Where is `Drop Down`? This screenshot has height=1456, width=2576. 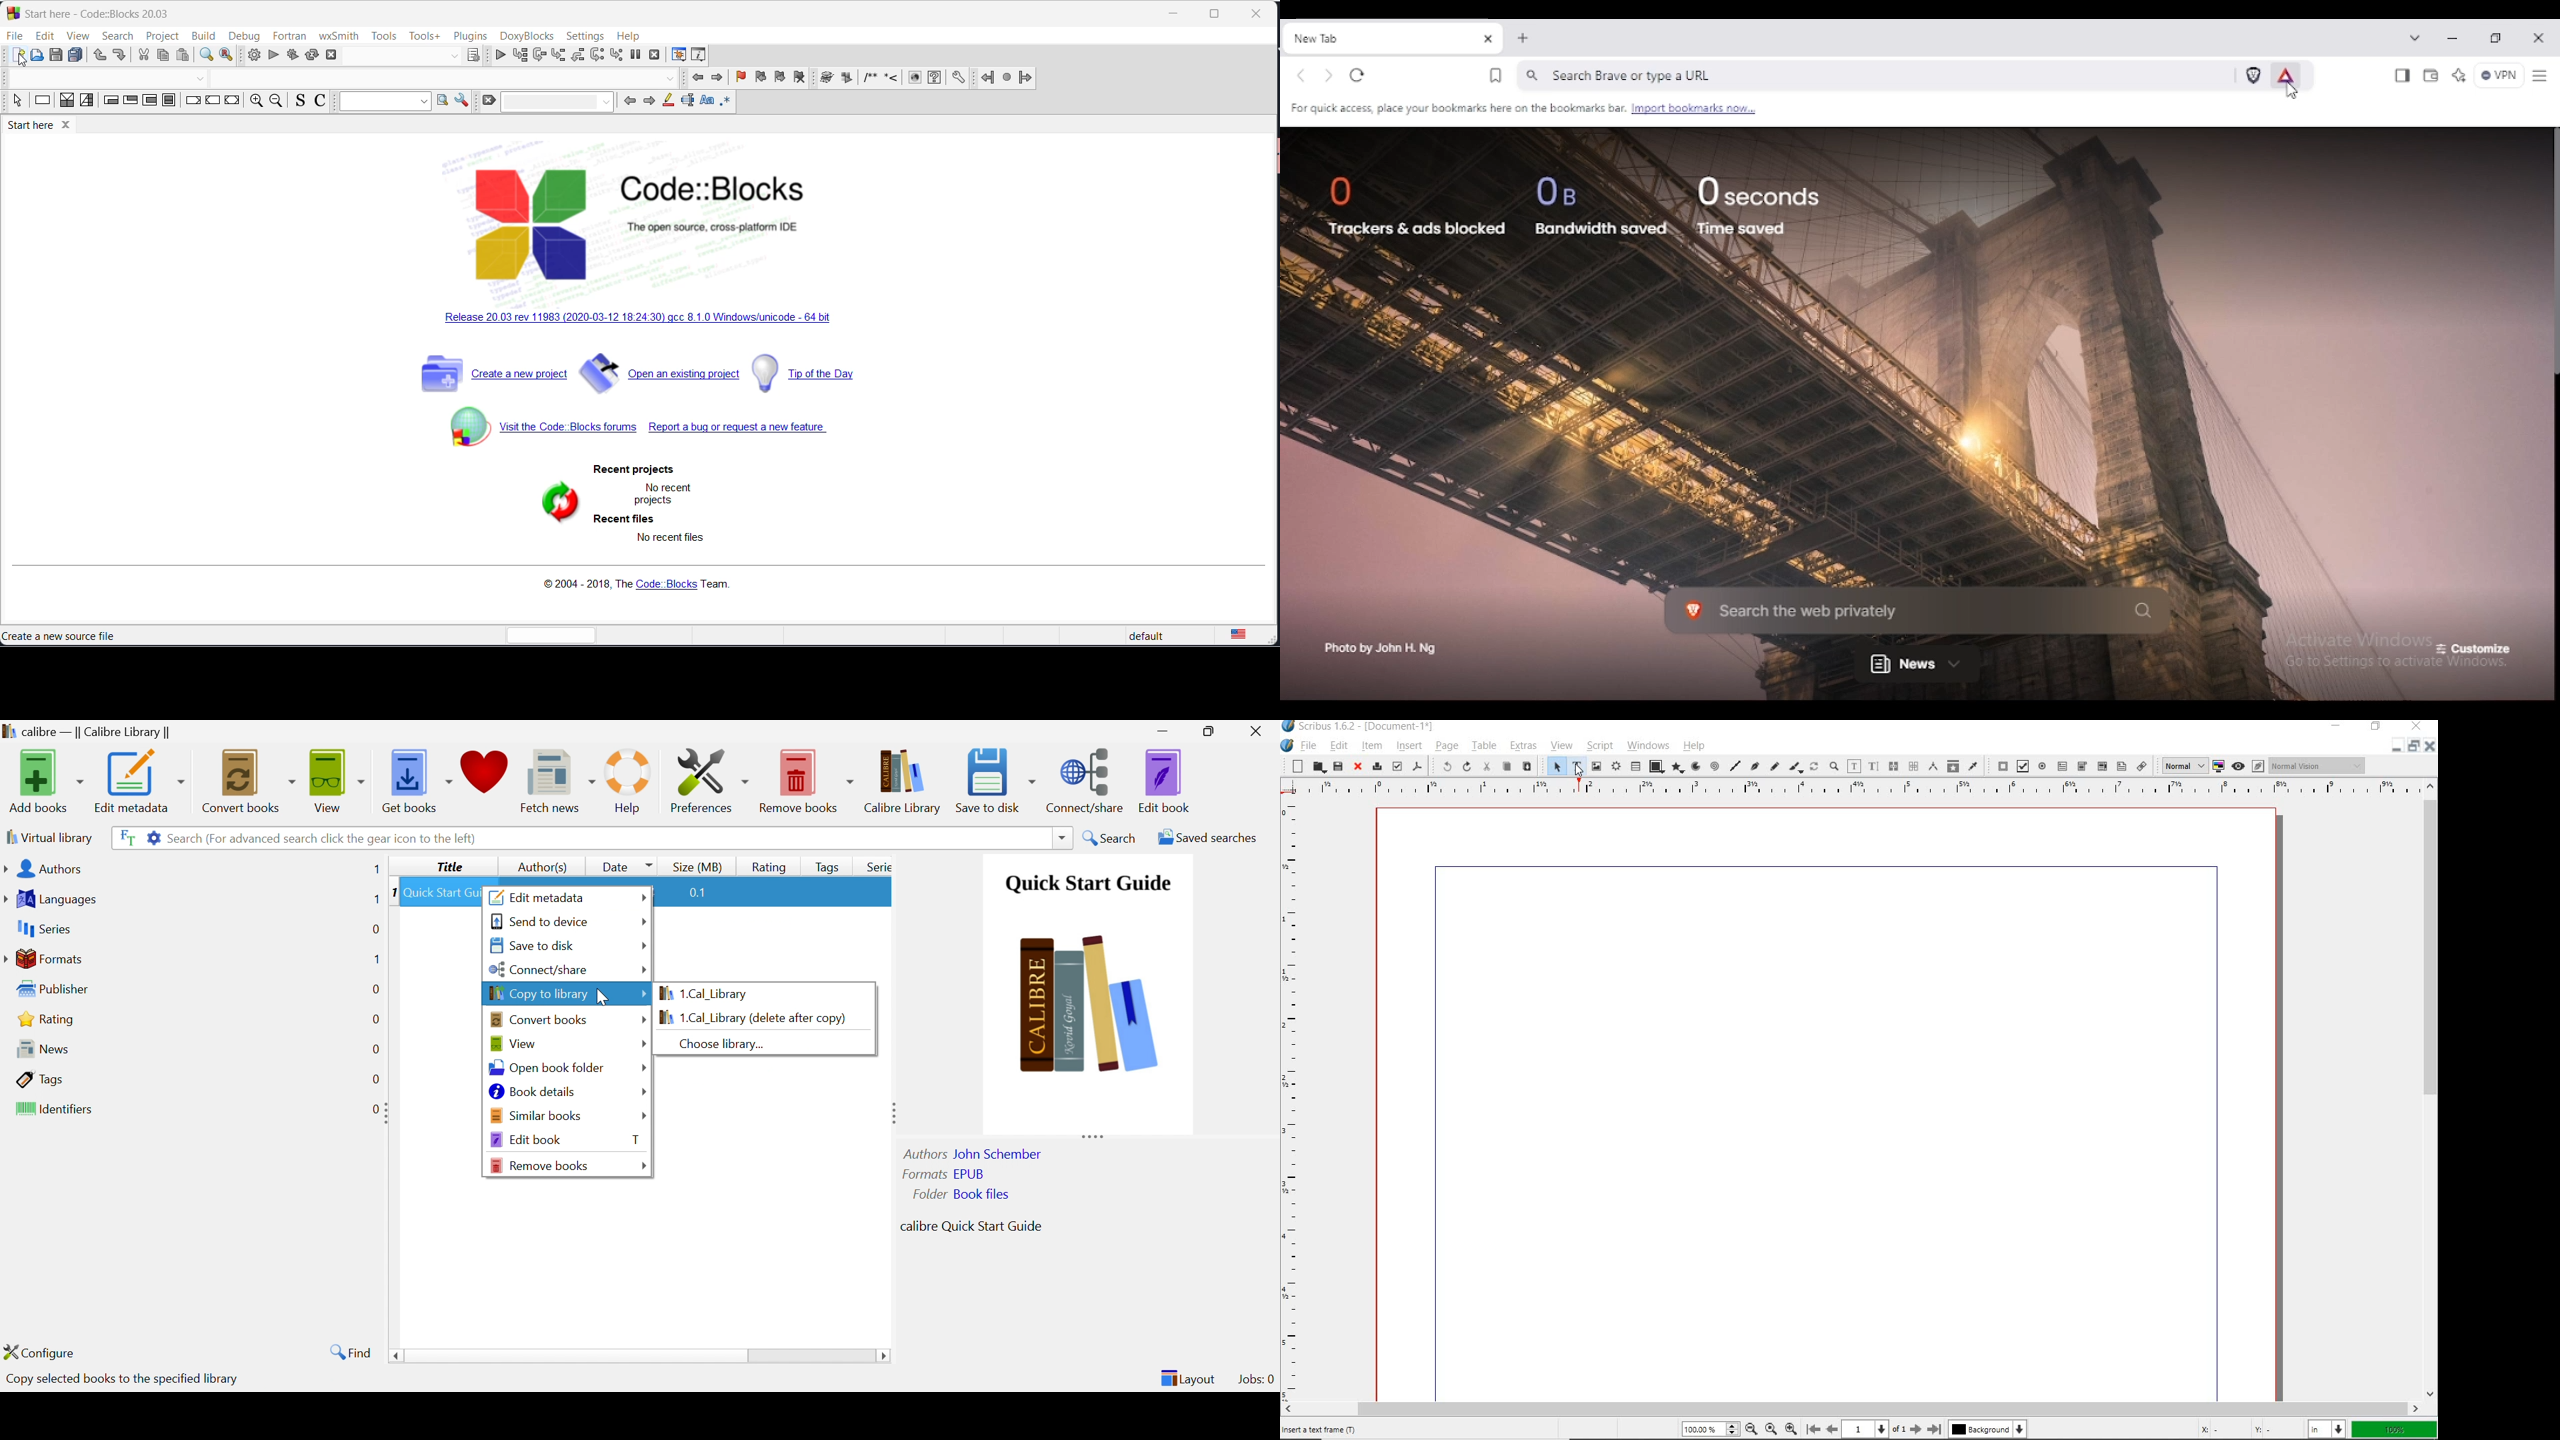
Drop Down is located at coordinates (641, 1044).